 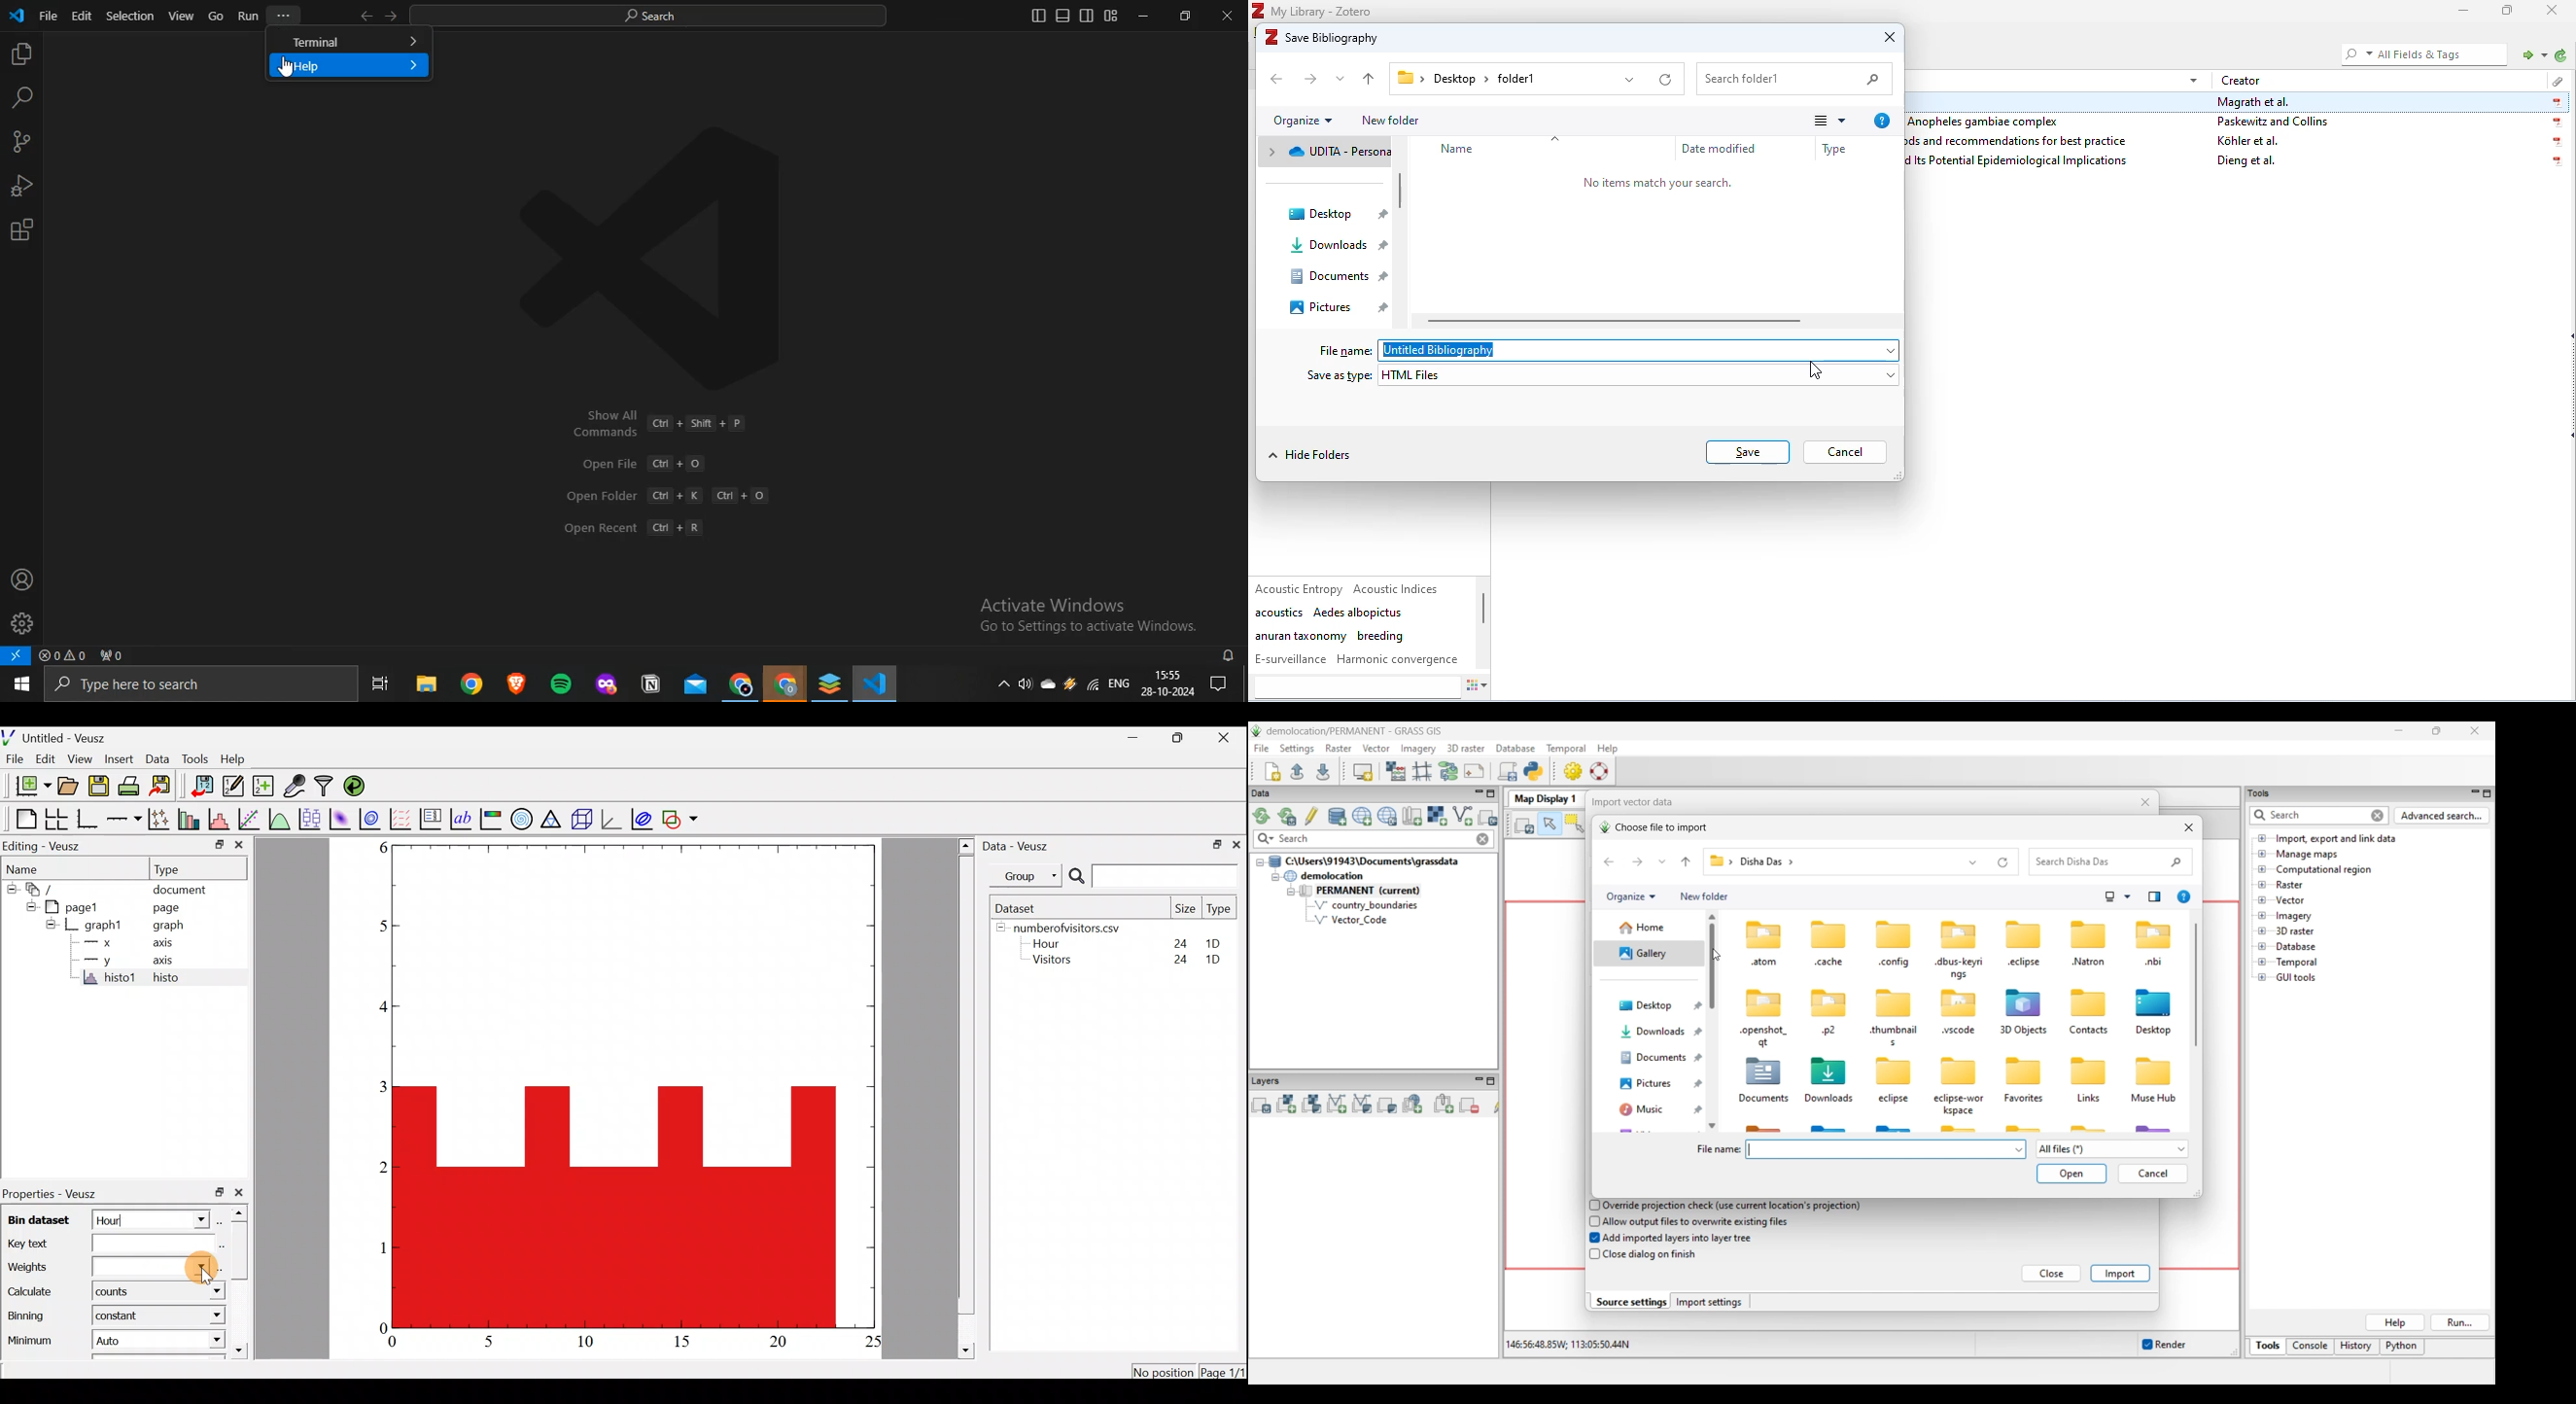 What do you see at coordinates (1357, 659) in the screenshot?
I see `E surveniance Harmonic convergence` at bounding box center [1357, 659].